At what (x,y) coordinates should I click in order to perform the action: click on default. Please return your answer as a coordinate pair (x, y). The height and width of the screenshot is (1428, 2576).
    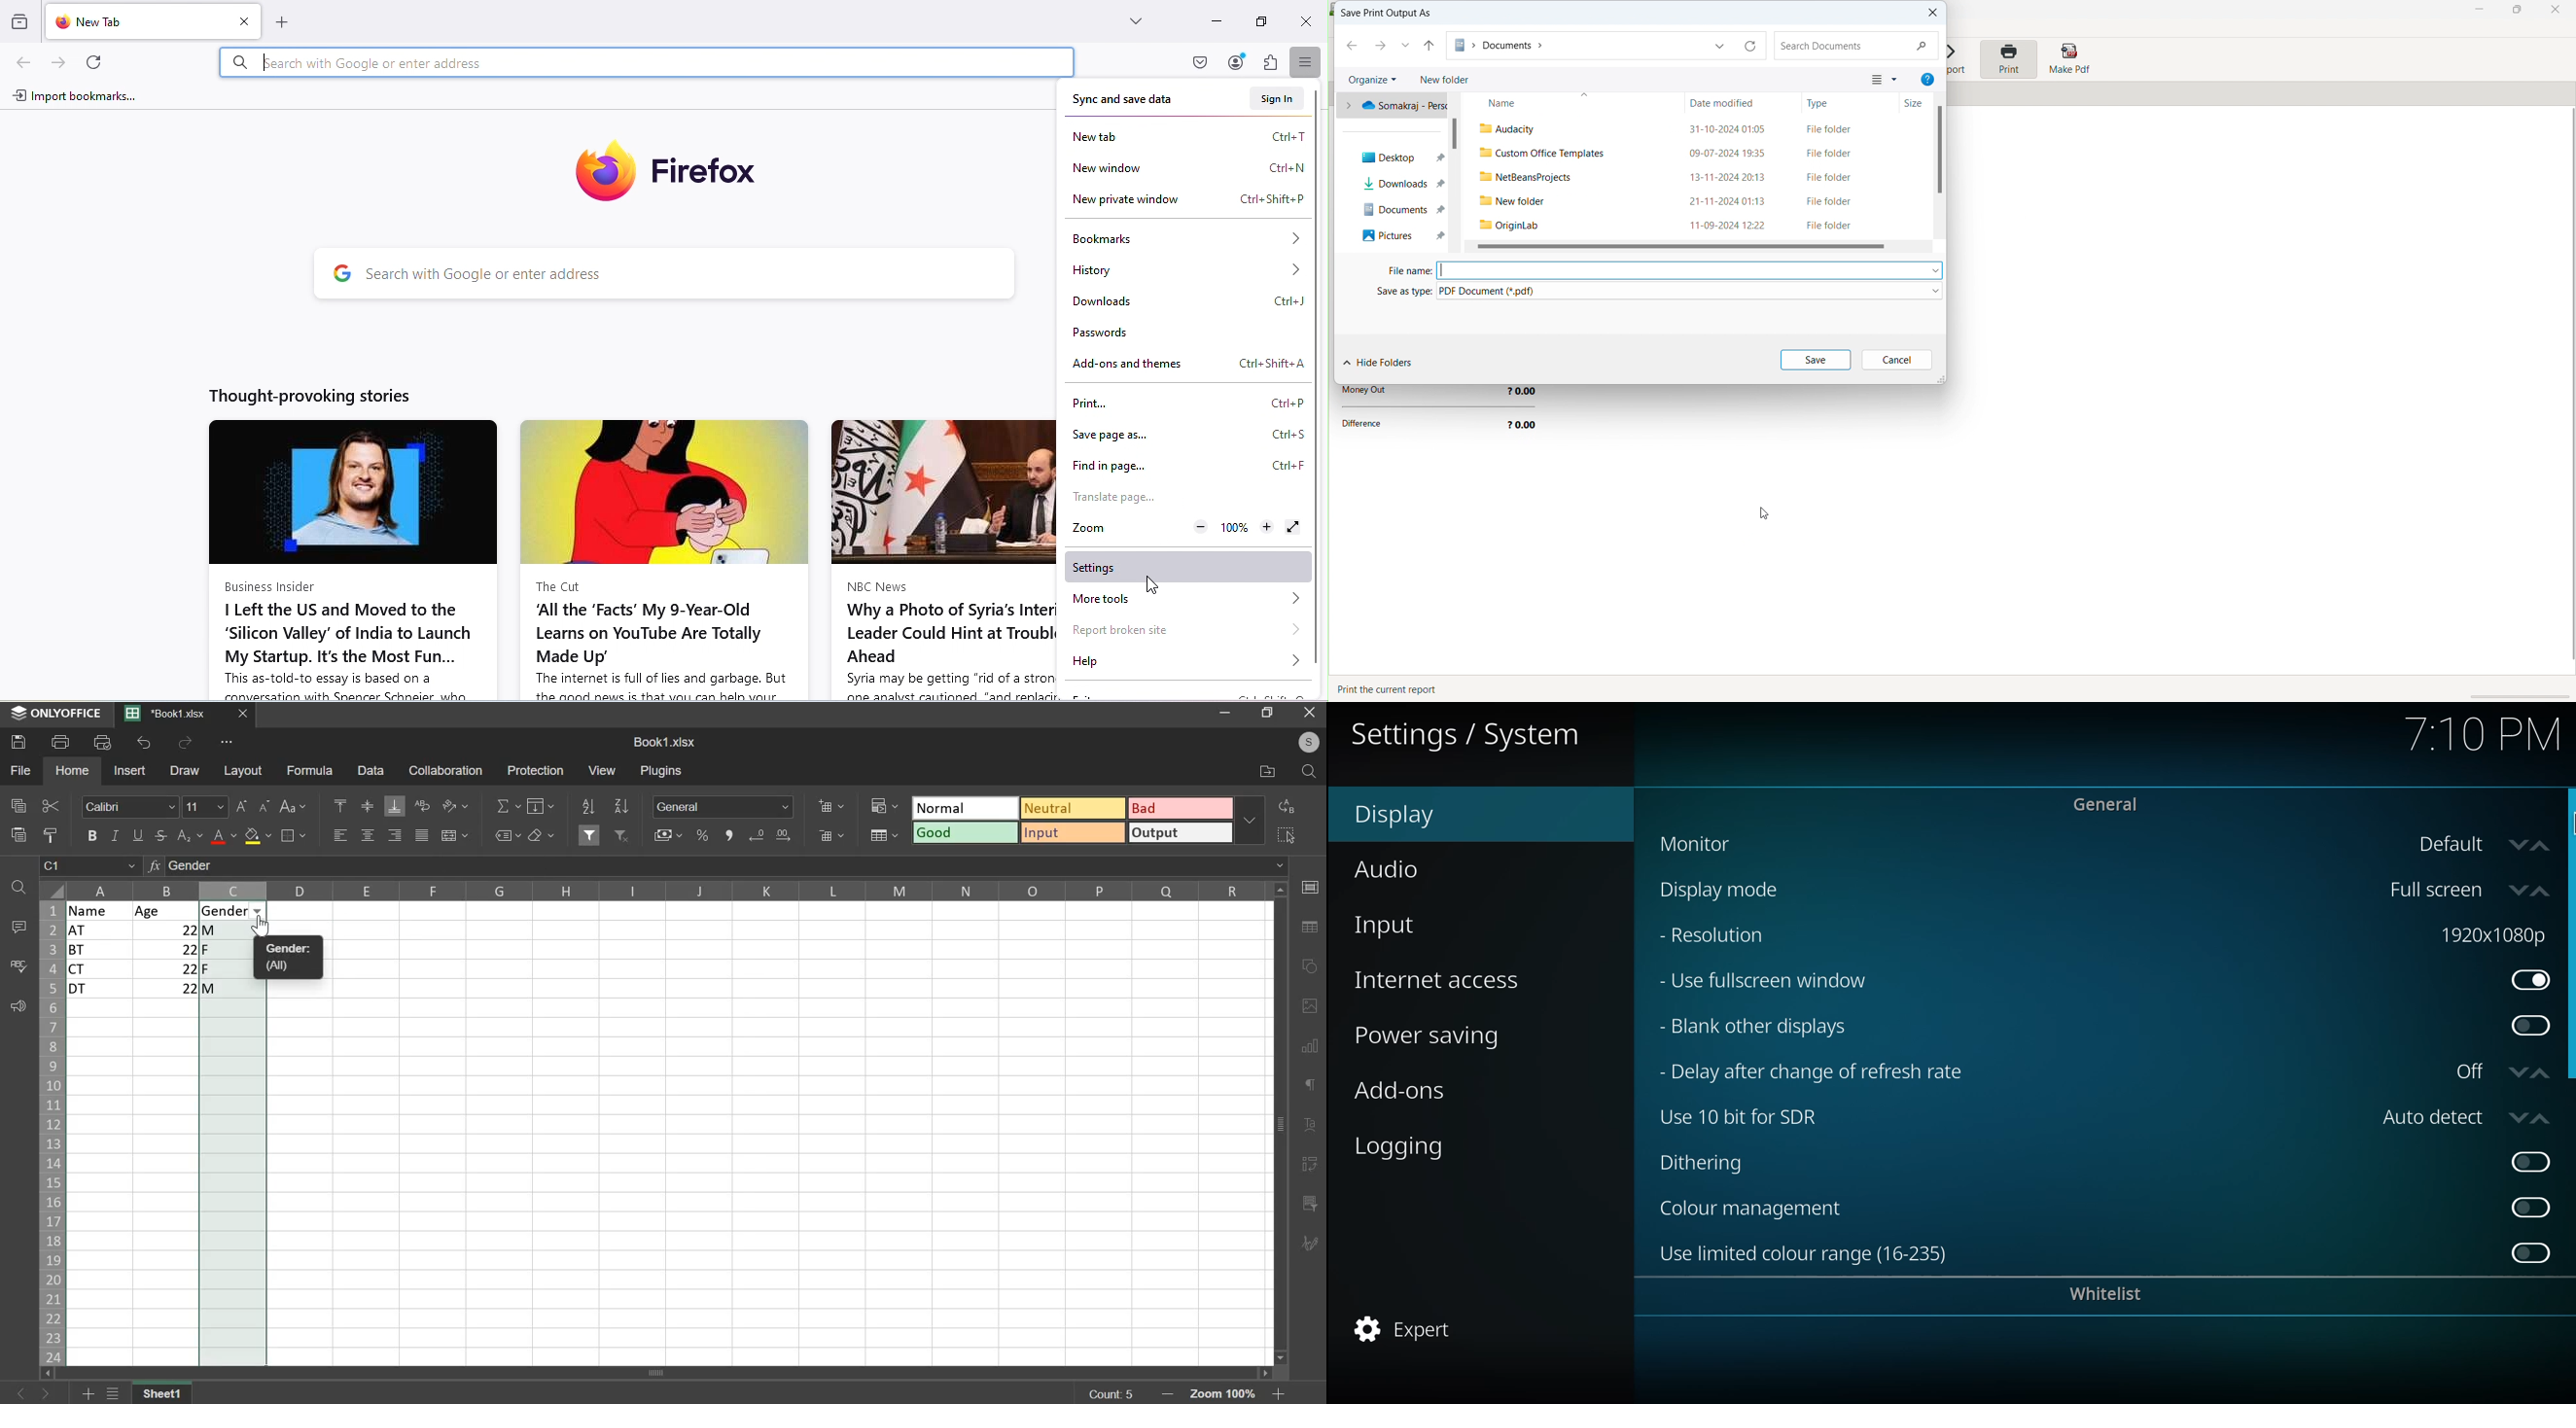
    Looking at the image, I should click on (2491, 844).